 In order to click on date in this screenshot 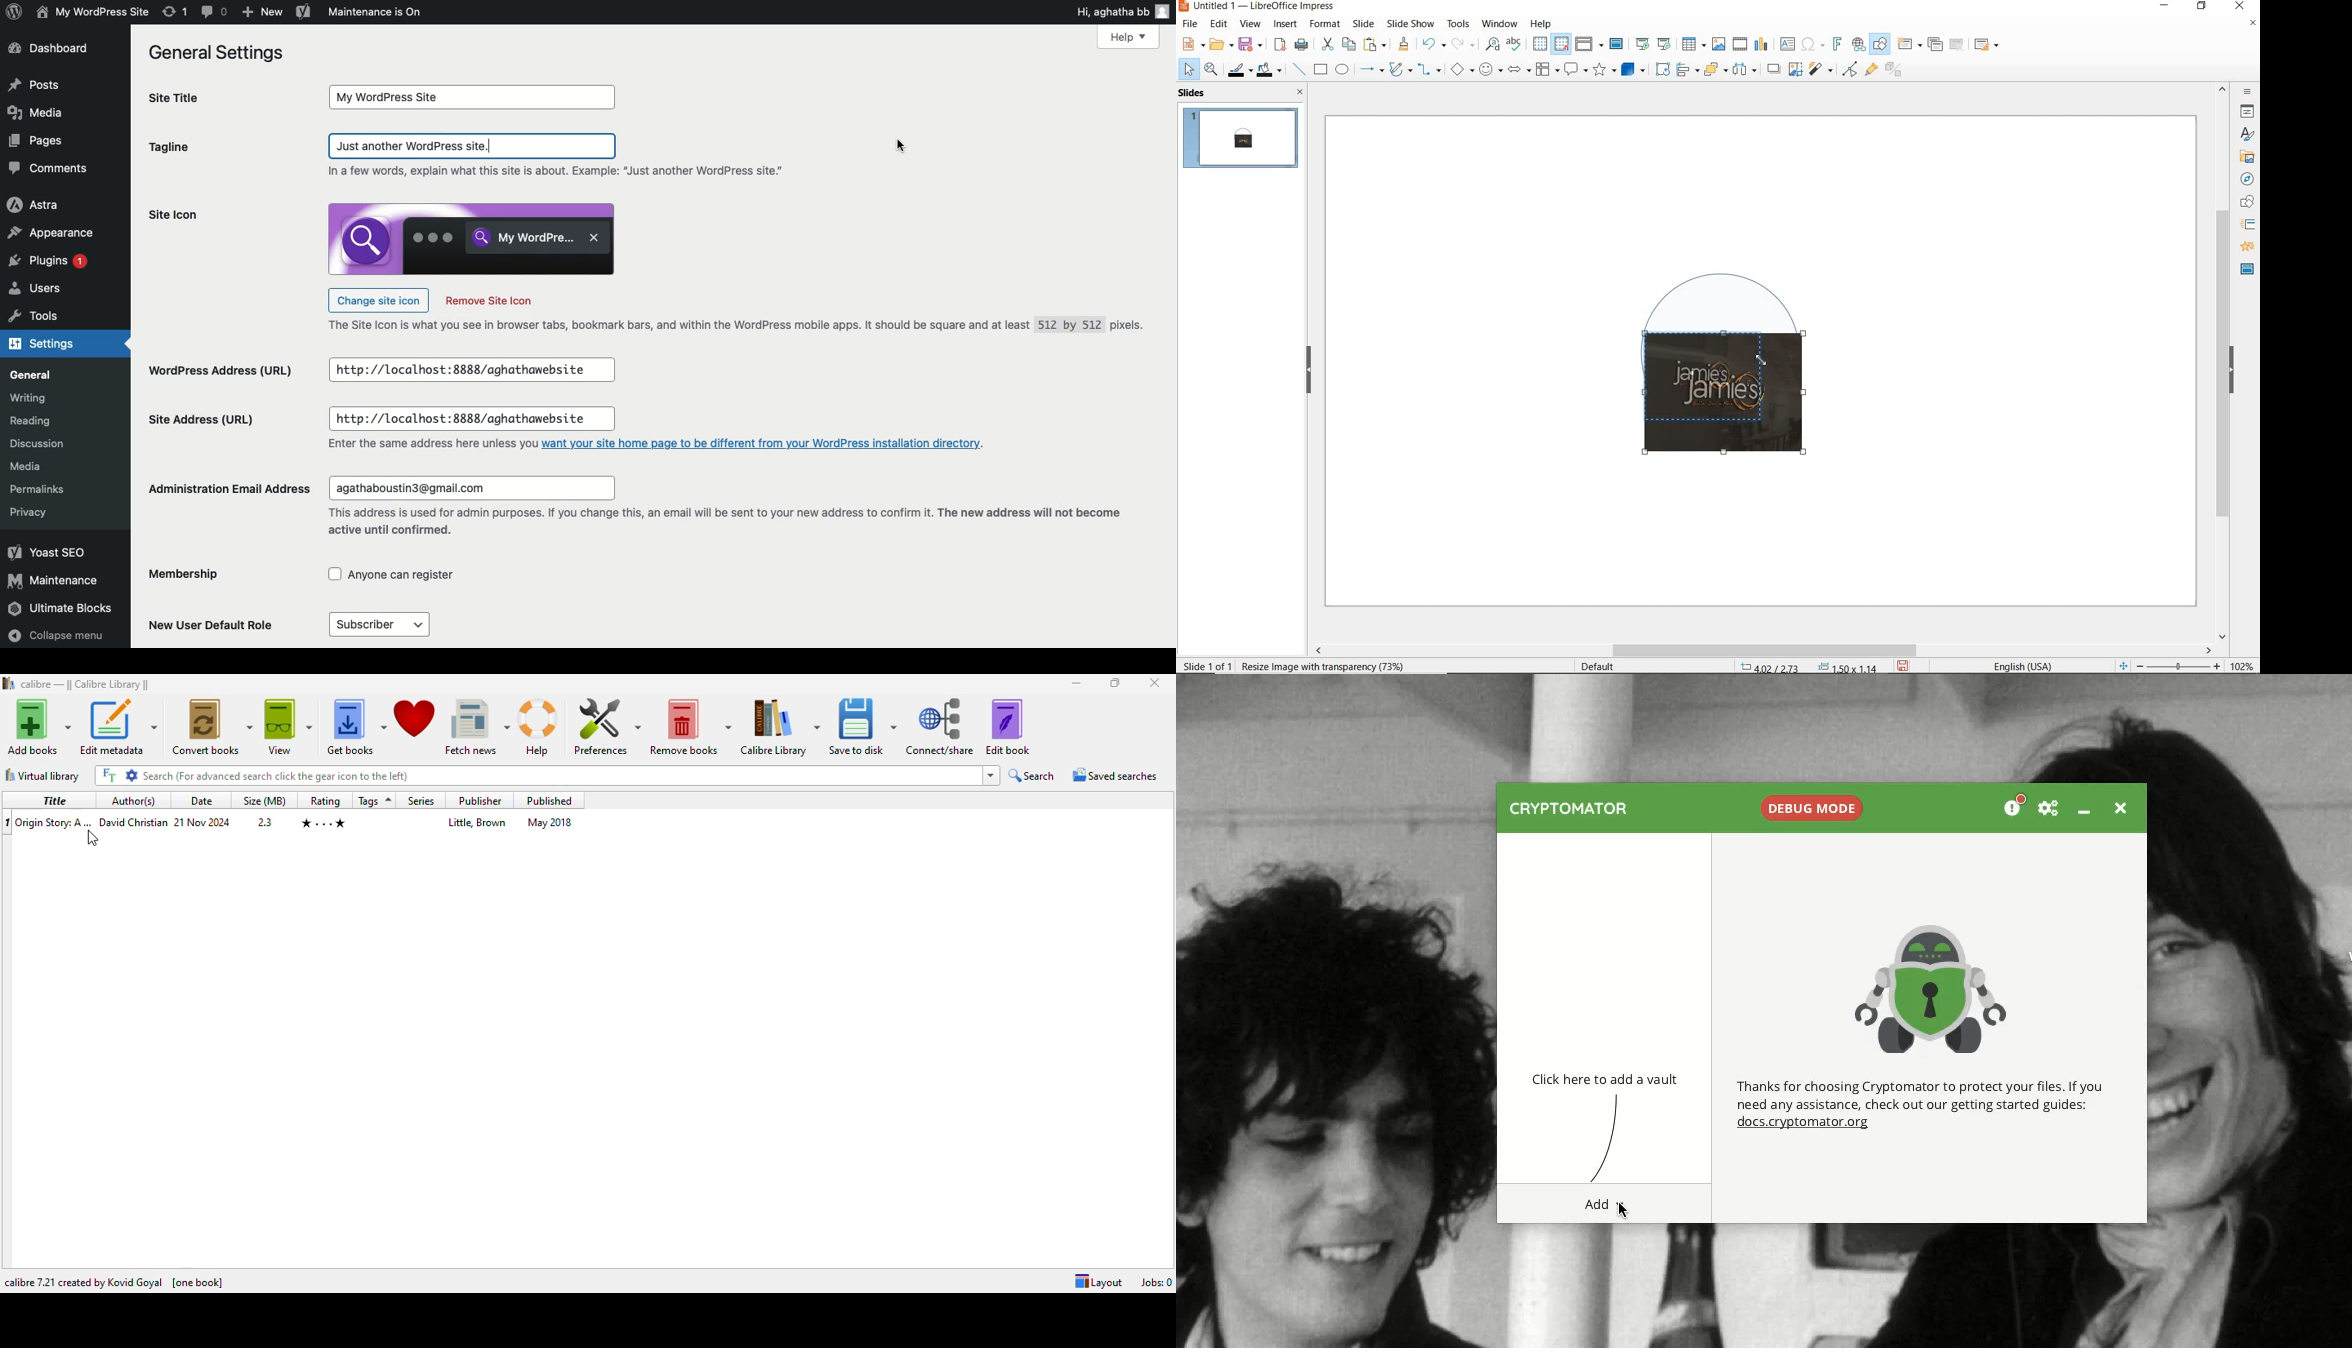, I will do `click(201, 801)`.